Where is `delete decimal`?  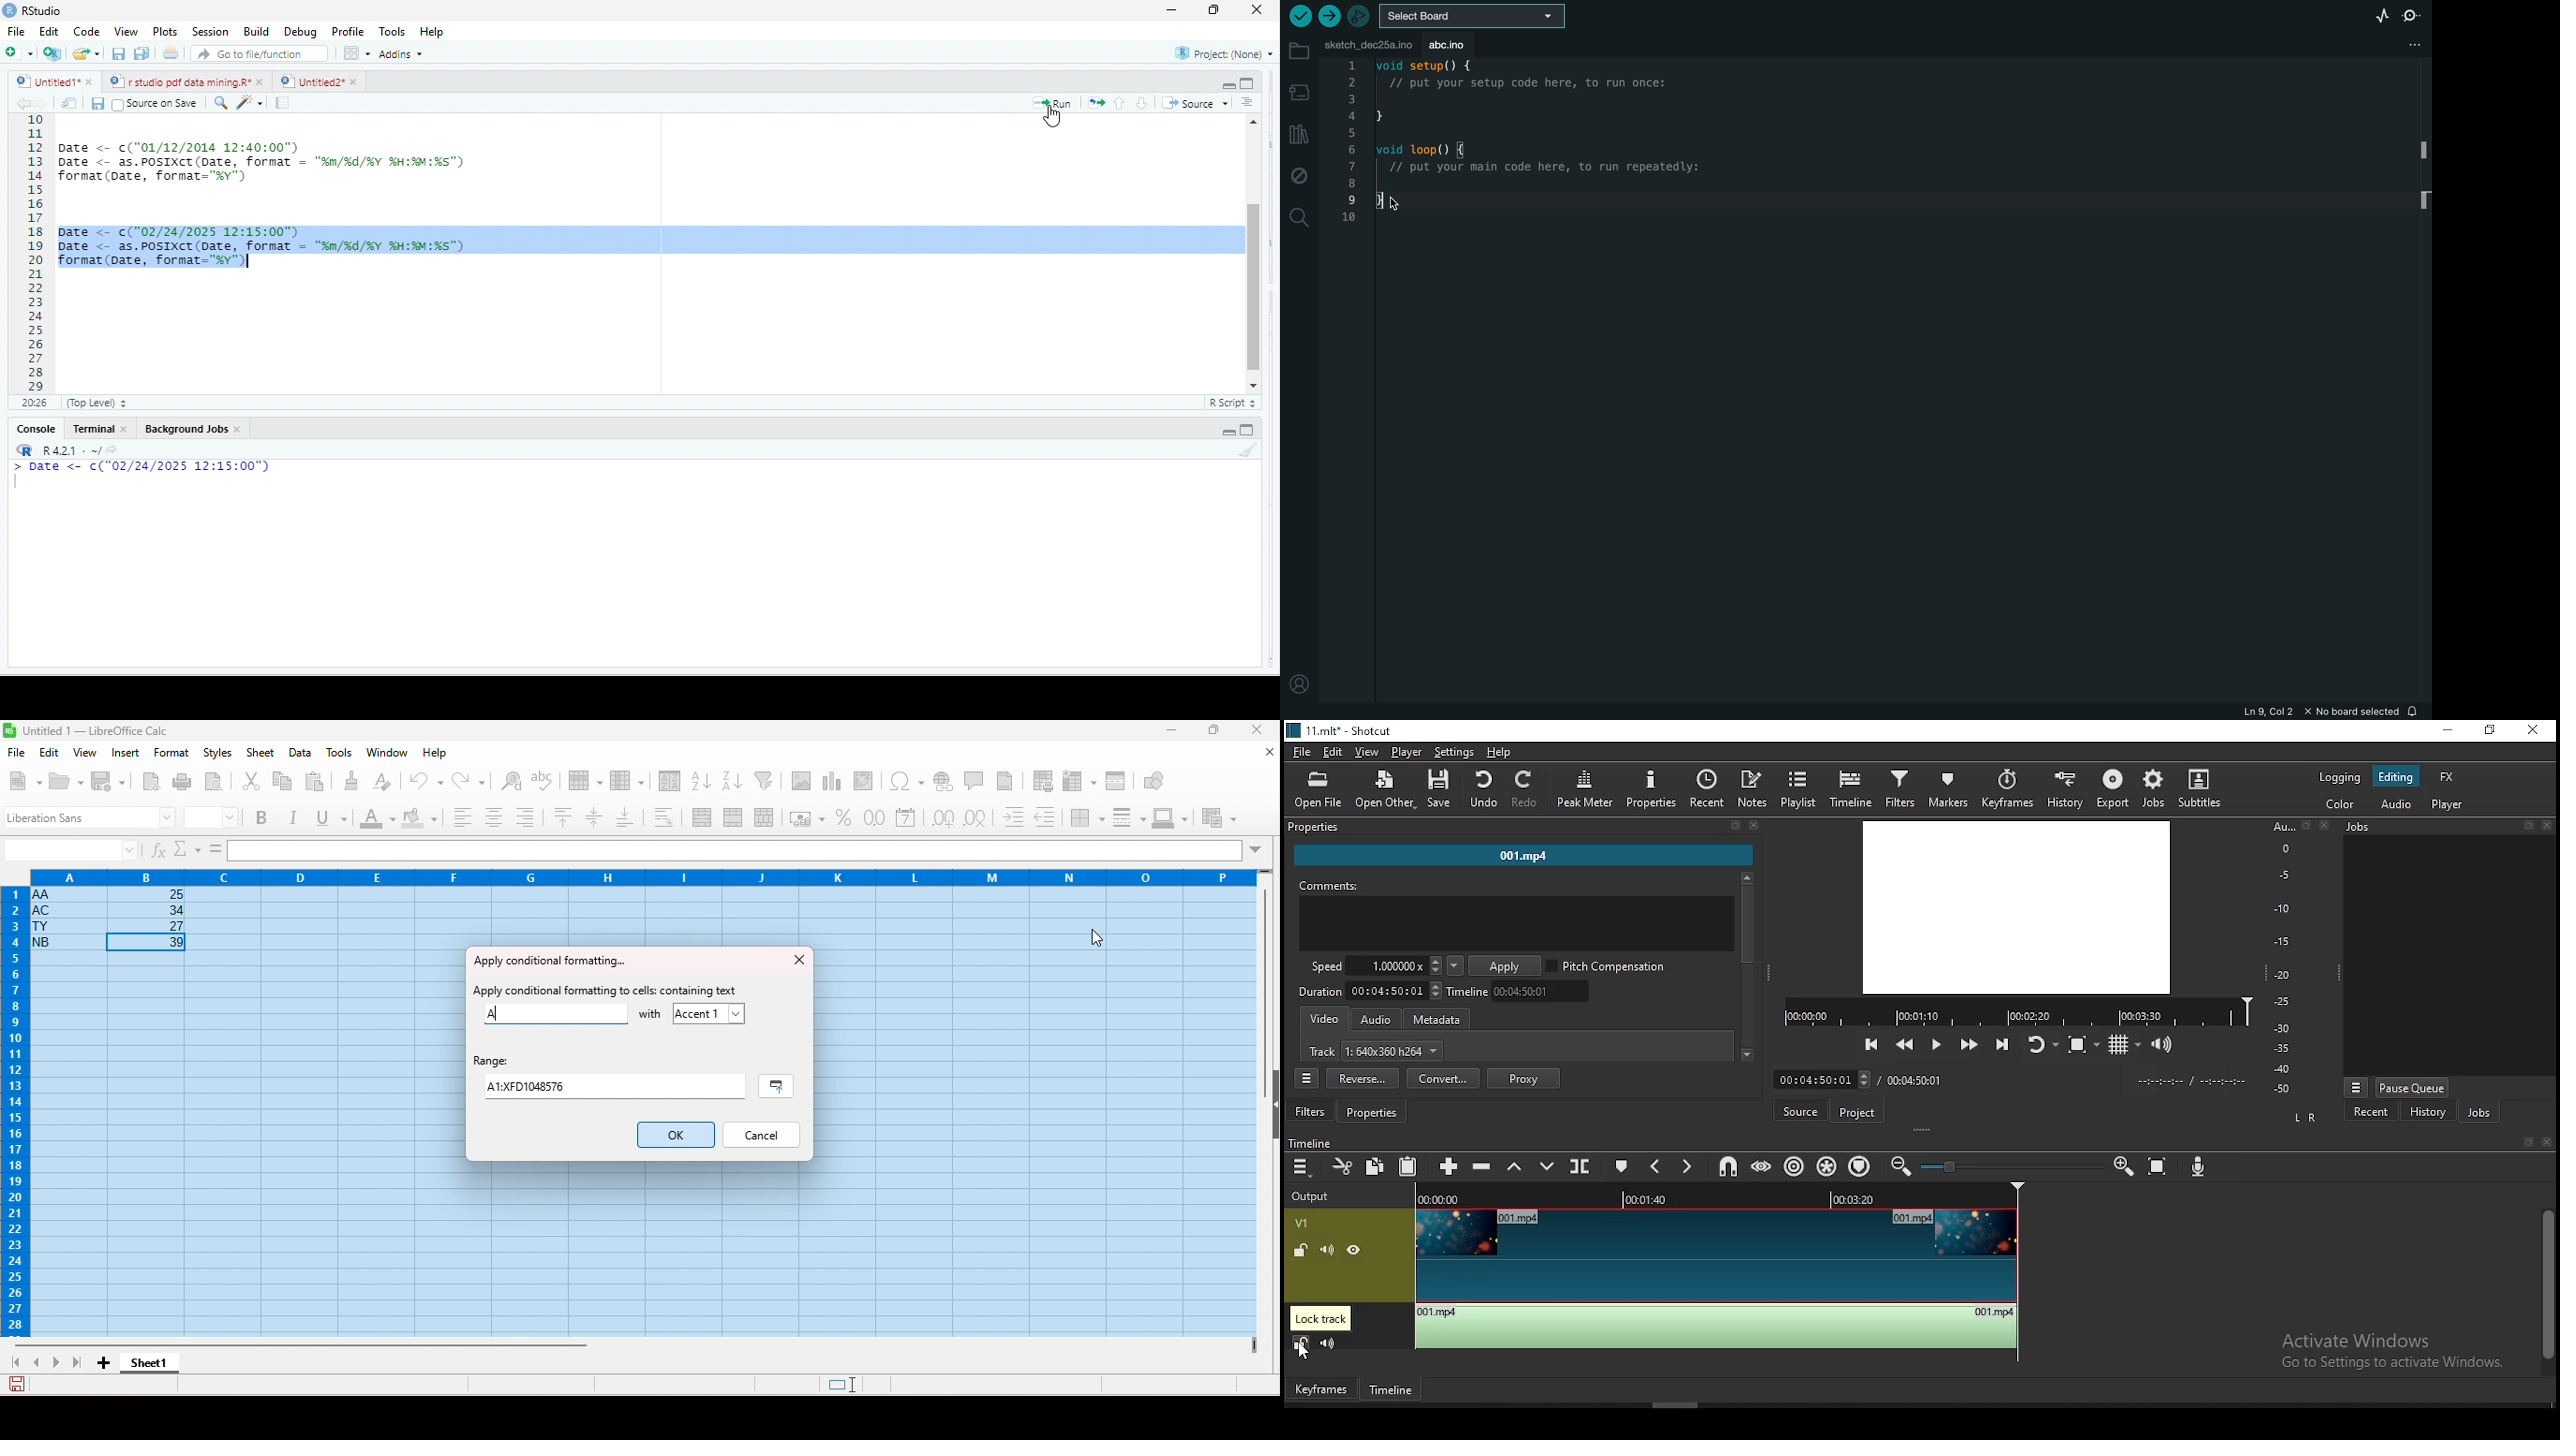 delete decimal is located at coordinates (976, 819).